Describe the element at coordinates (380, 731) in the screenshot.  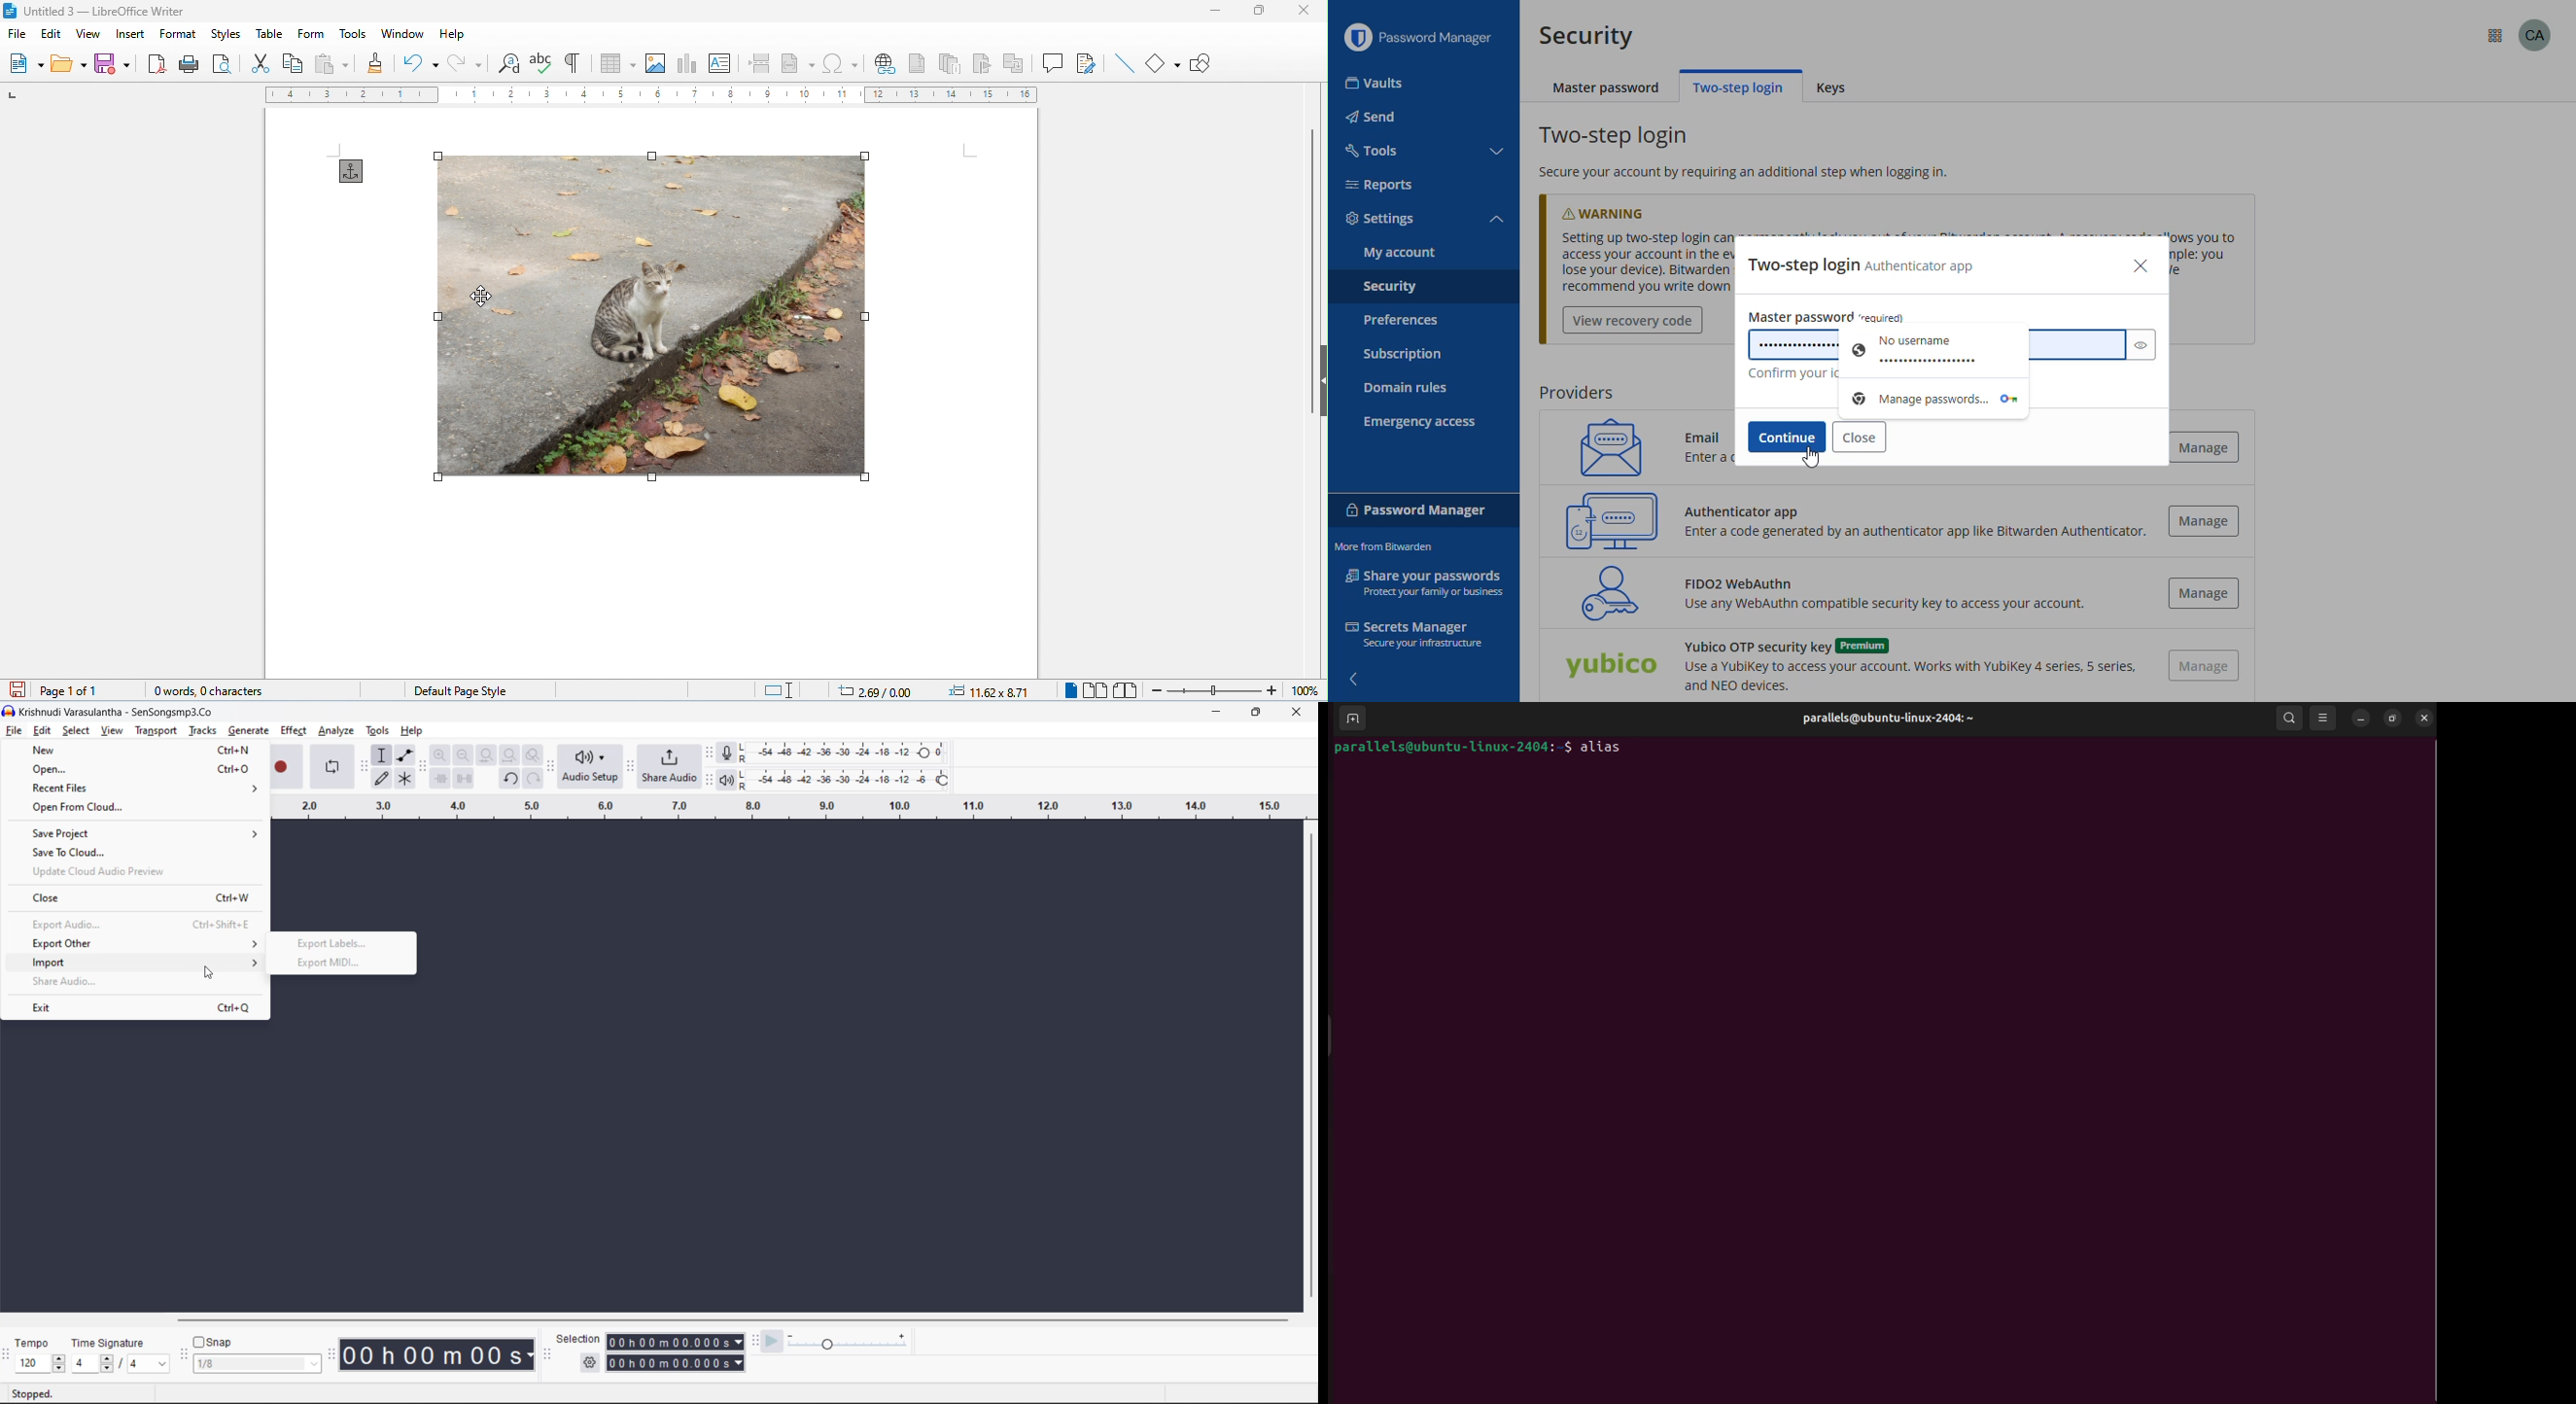
I see `tools` at that location.